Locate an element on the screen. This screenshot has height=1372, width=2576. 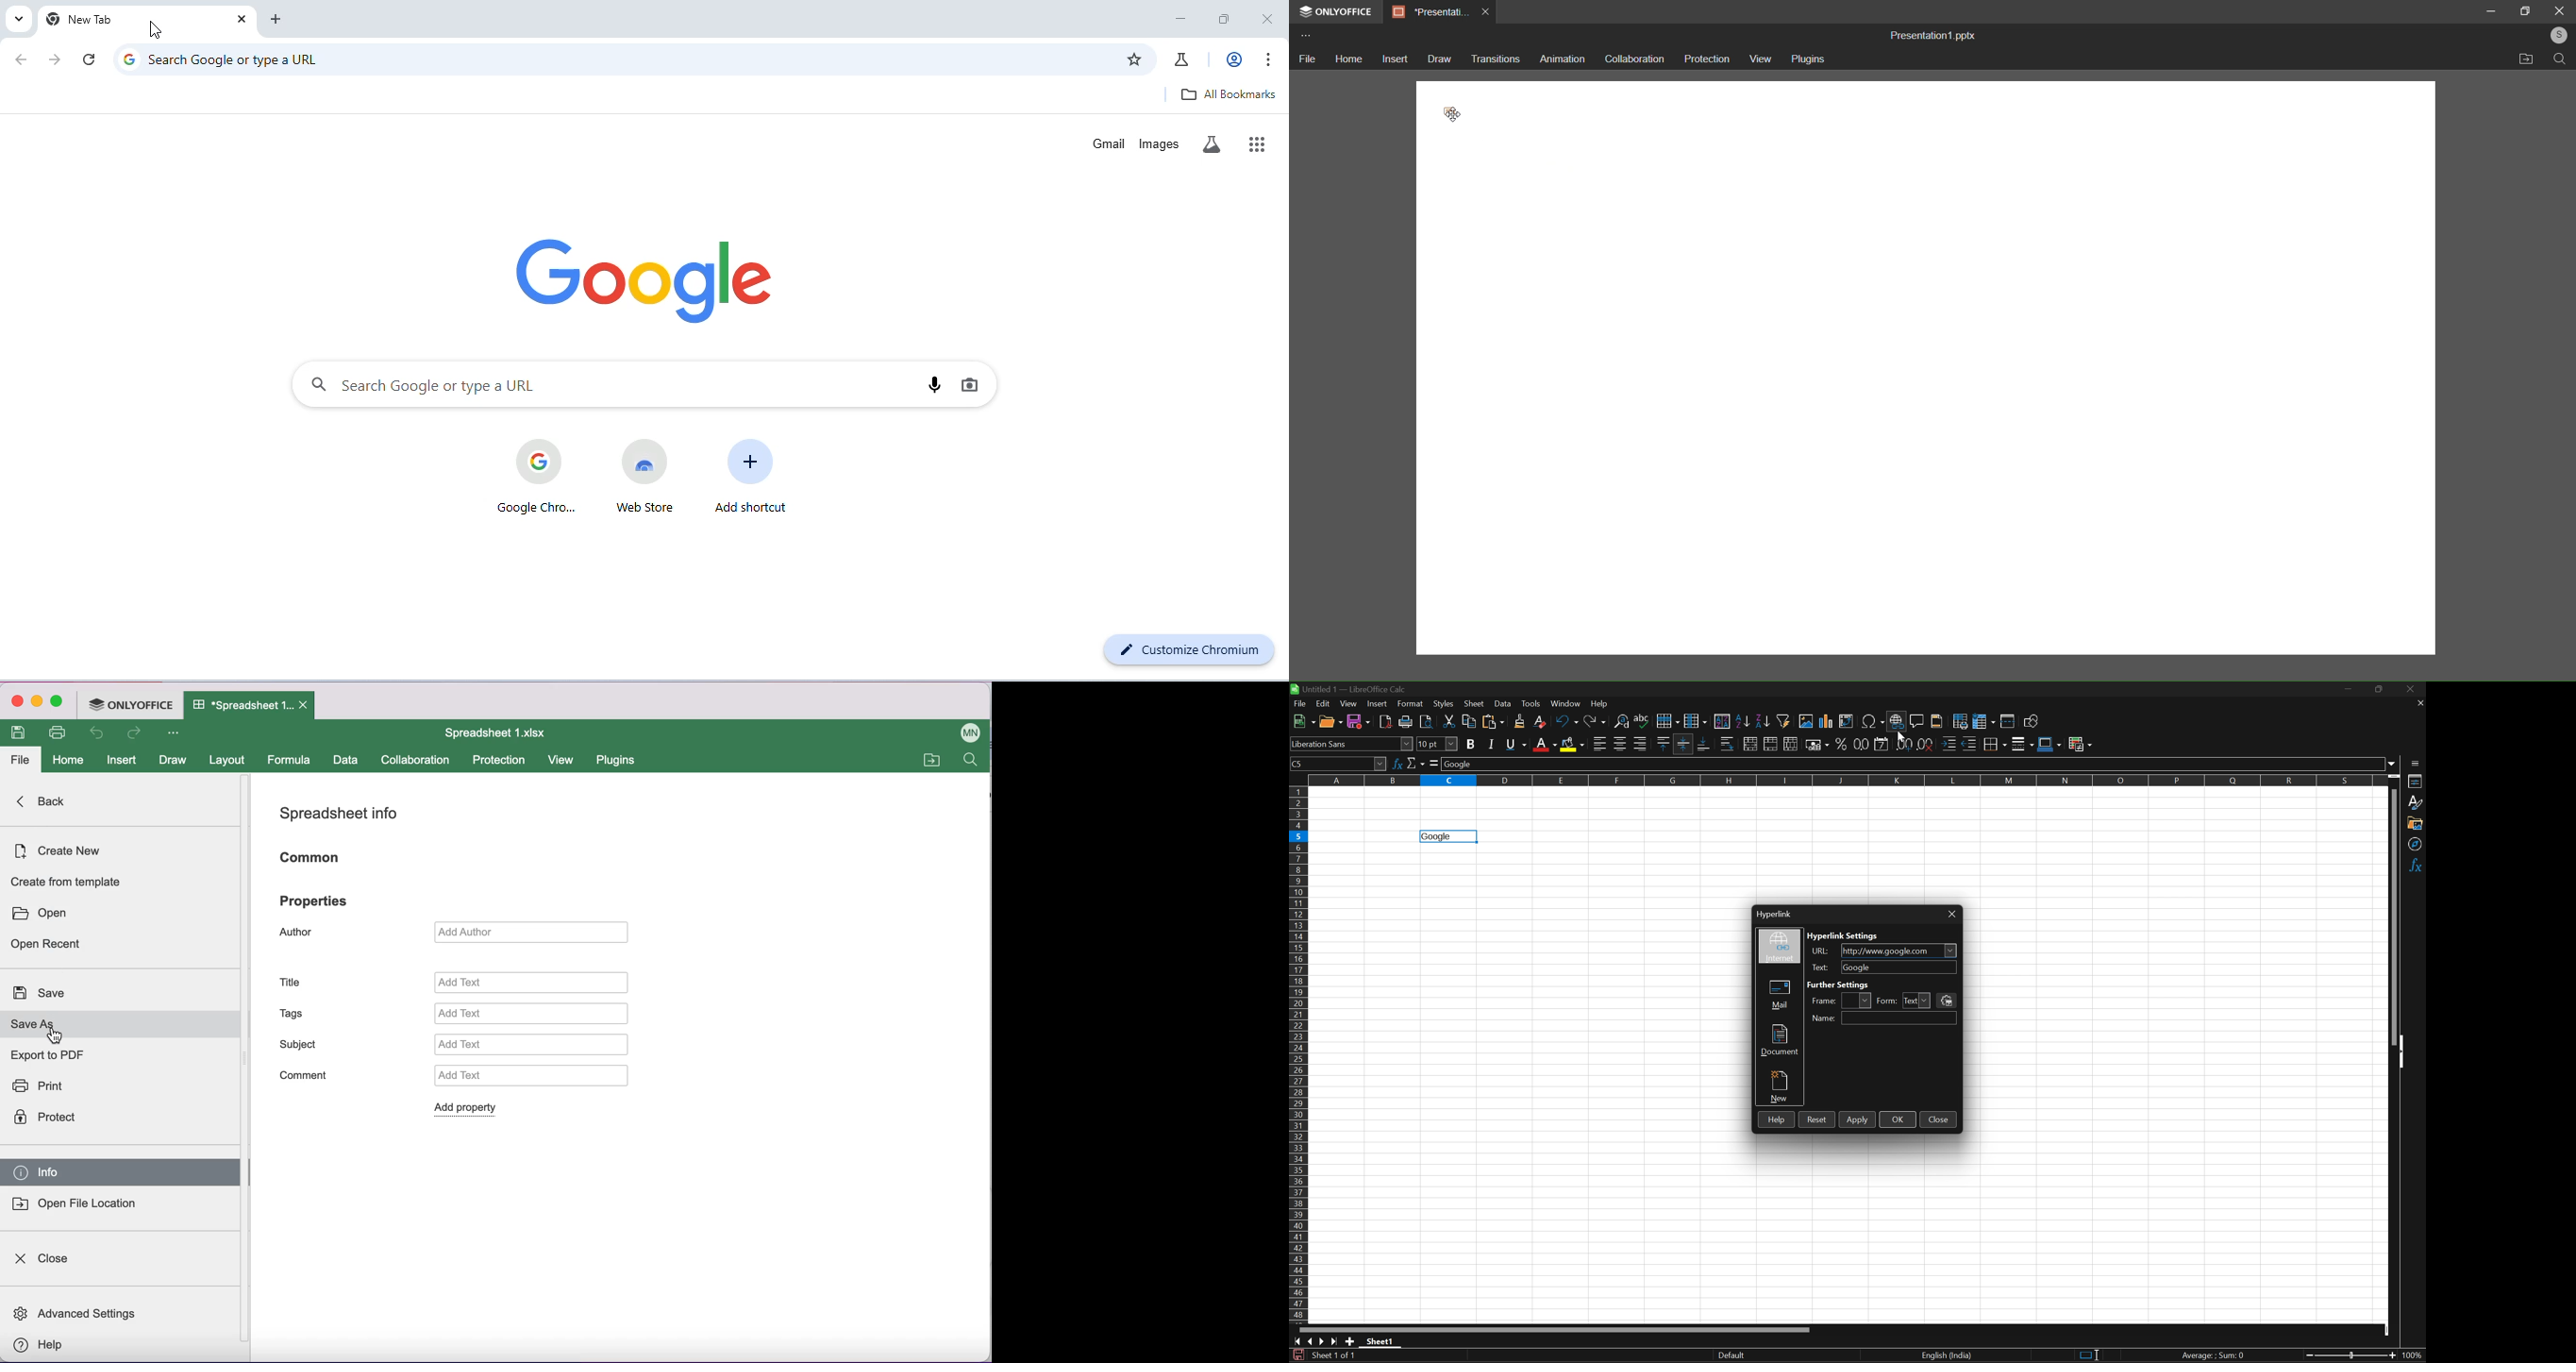
Split window is located at coordinates (2007, 721).